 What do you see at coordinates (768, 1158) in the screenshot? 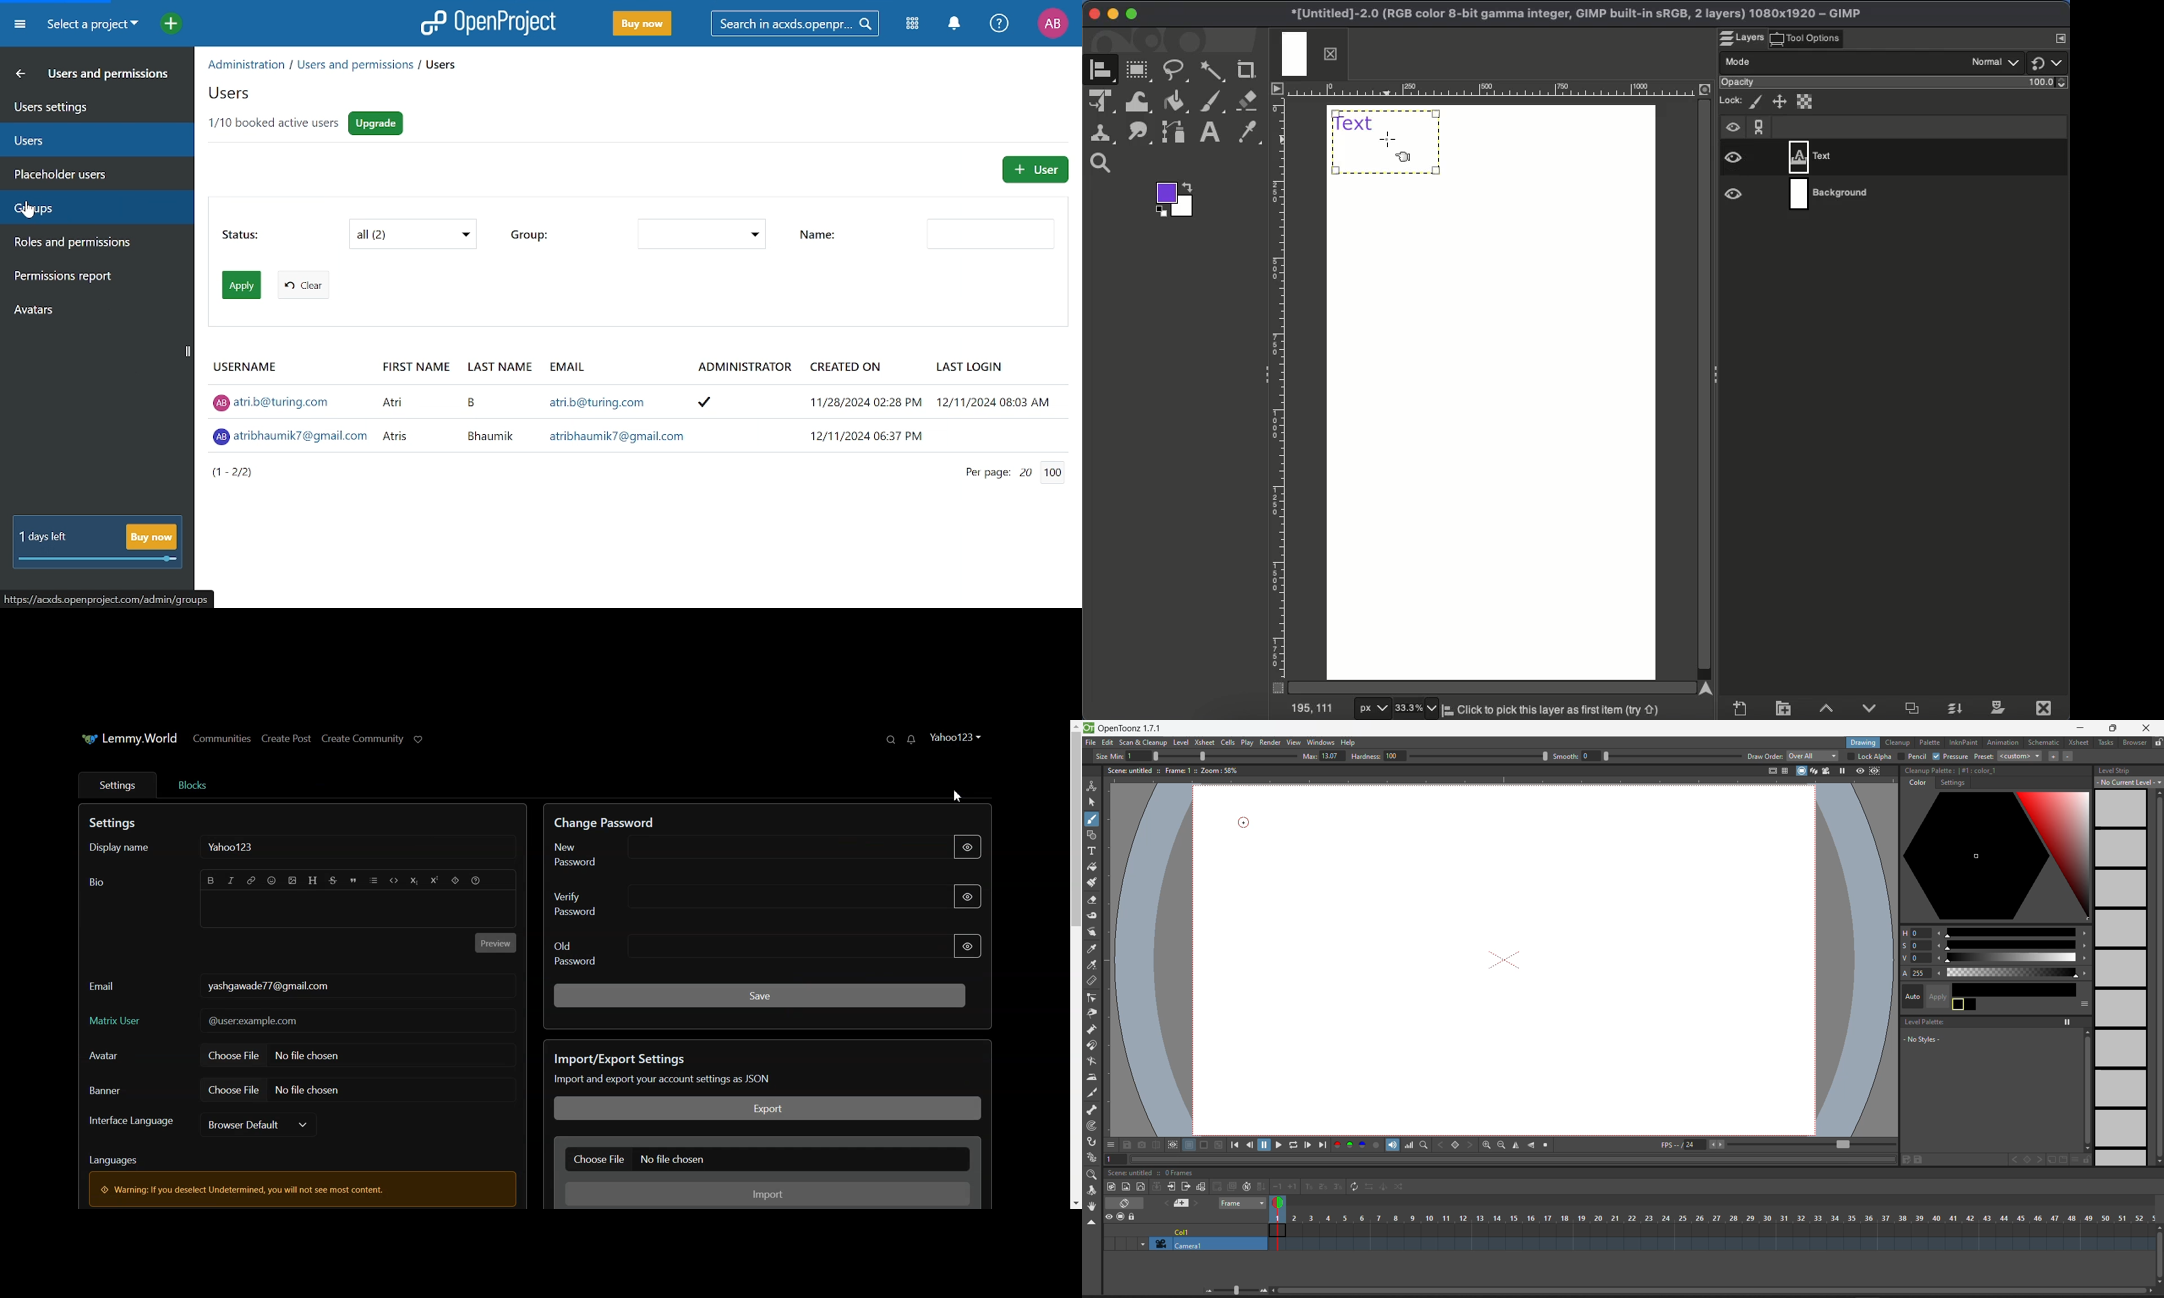
I see `Choose File` at bounding box center [768, 1158].